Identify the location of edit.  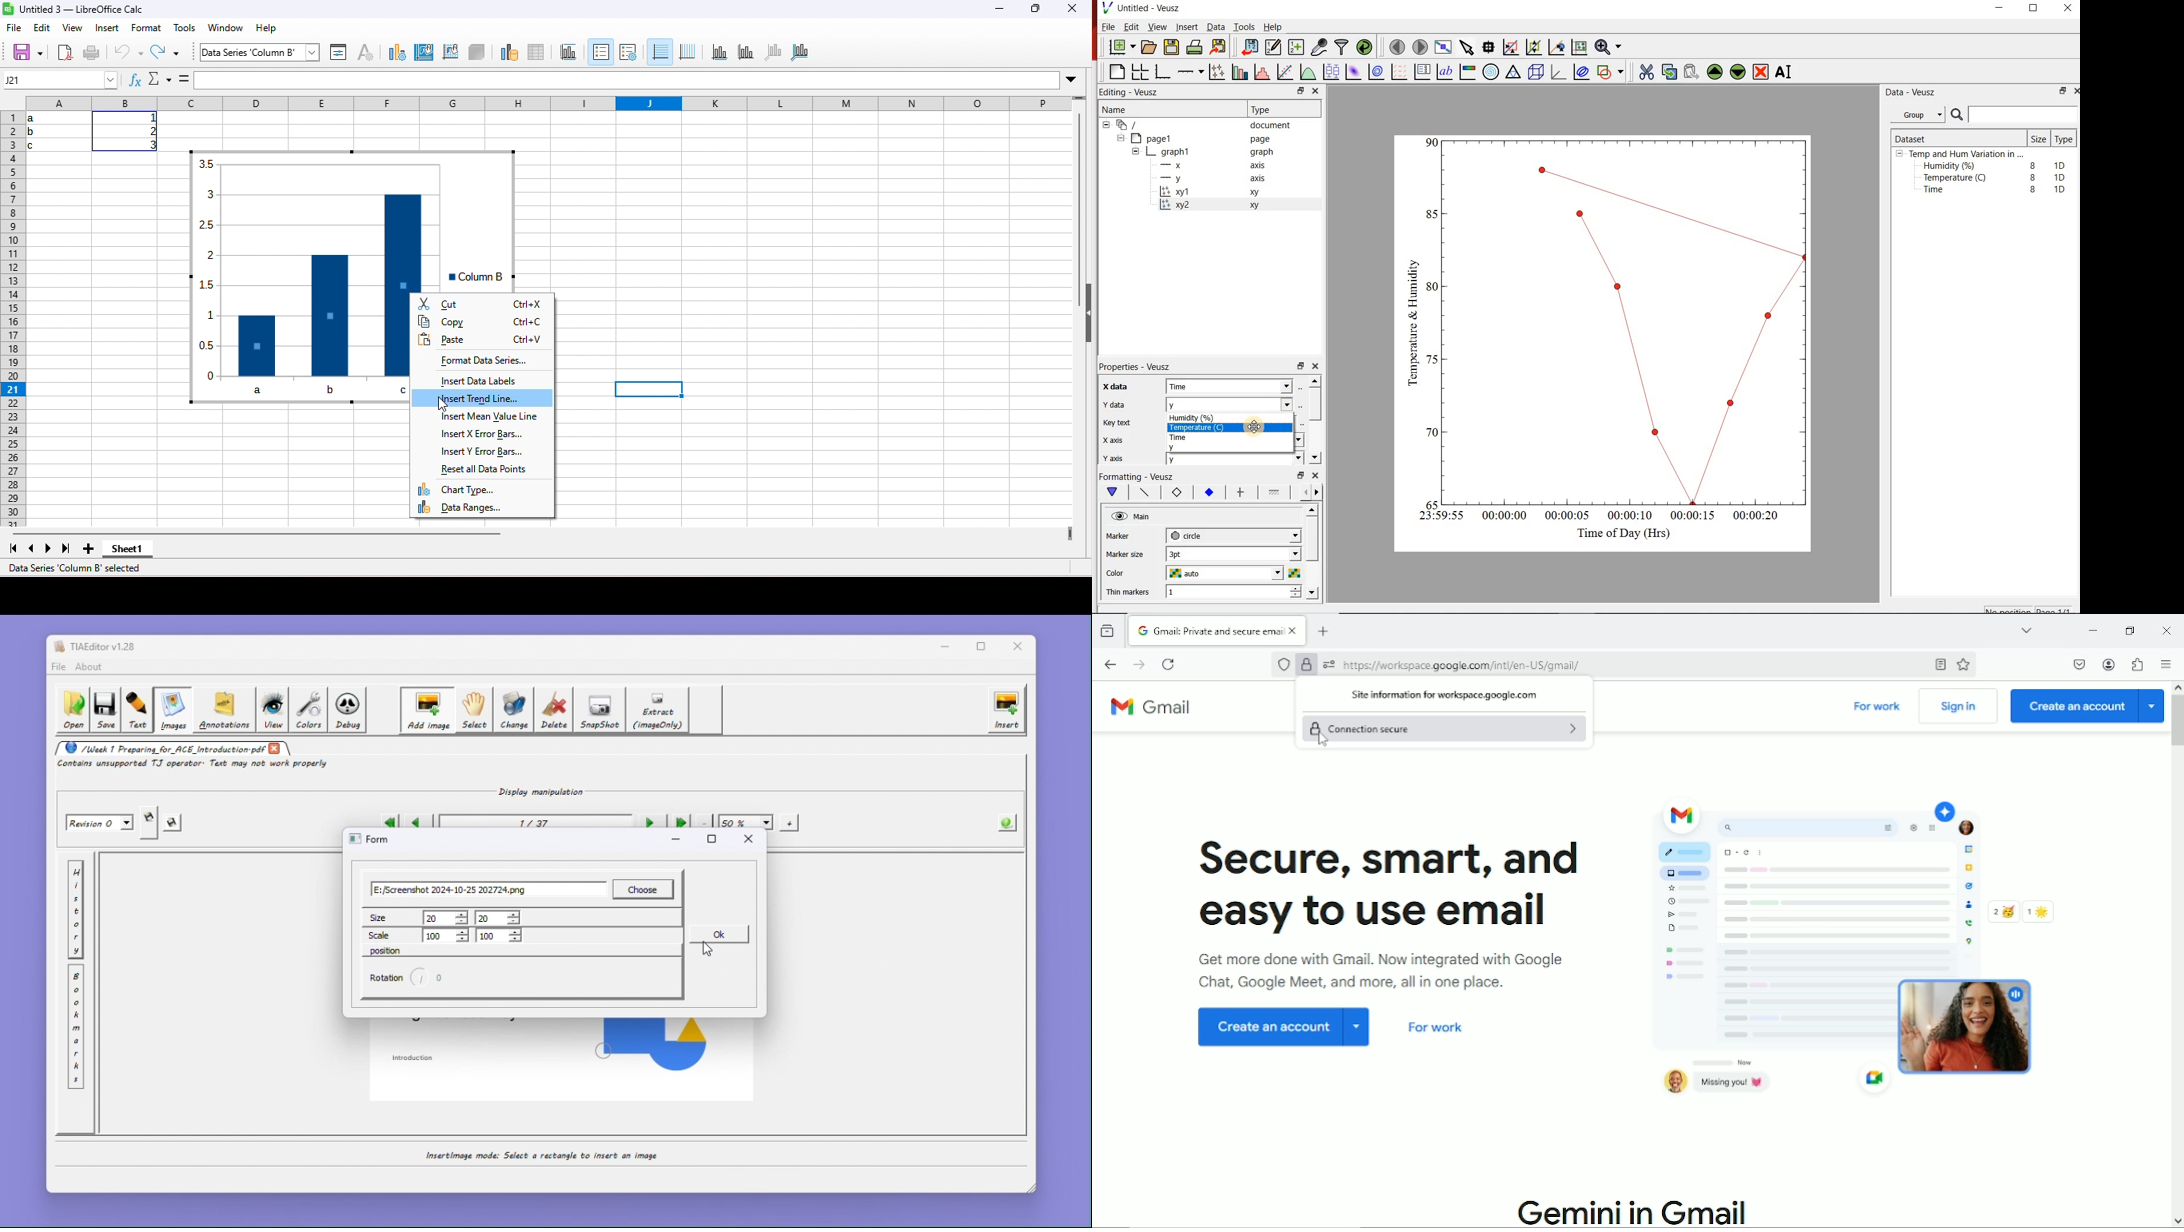
(44, 29).